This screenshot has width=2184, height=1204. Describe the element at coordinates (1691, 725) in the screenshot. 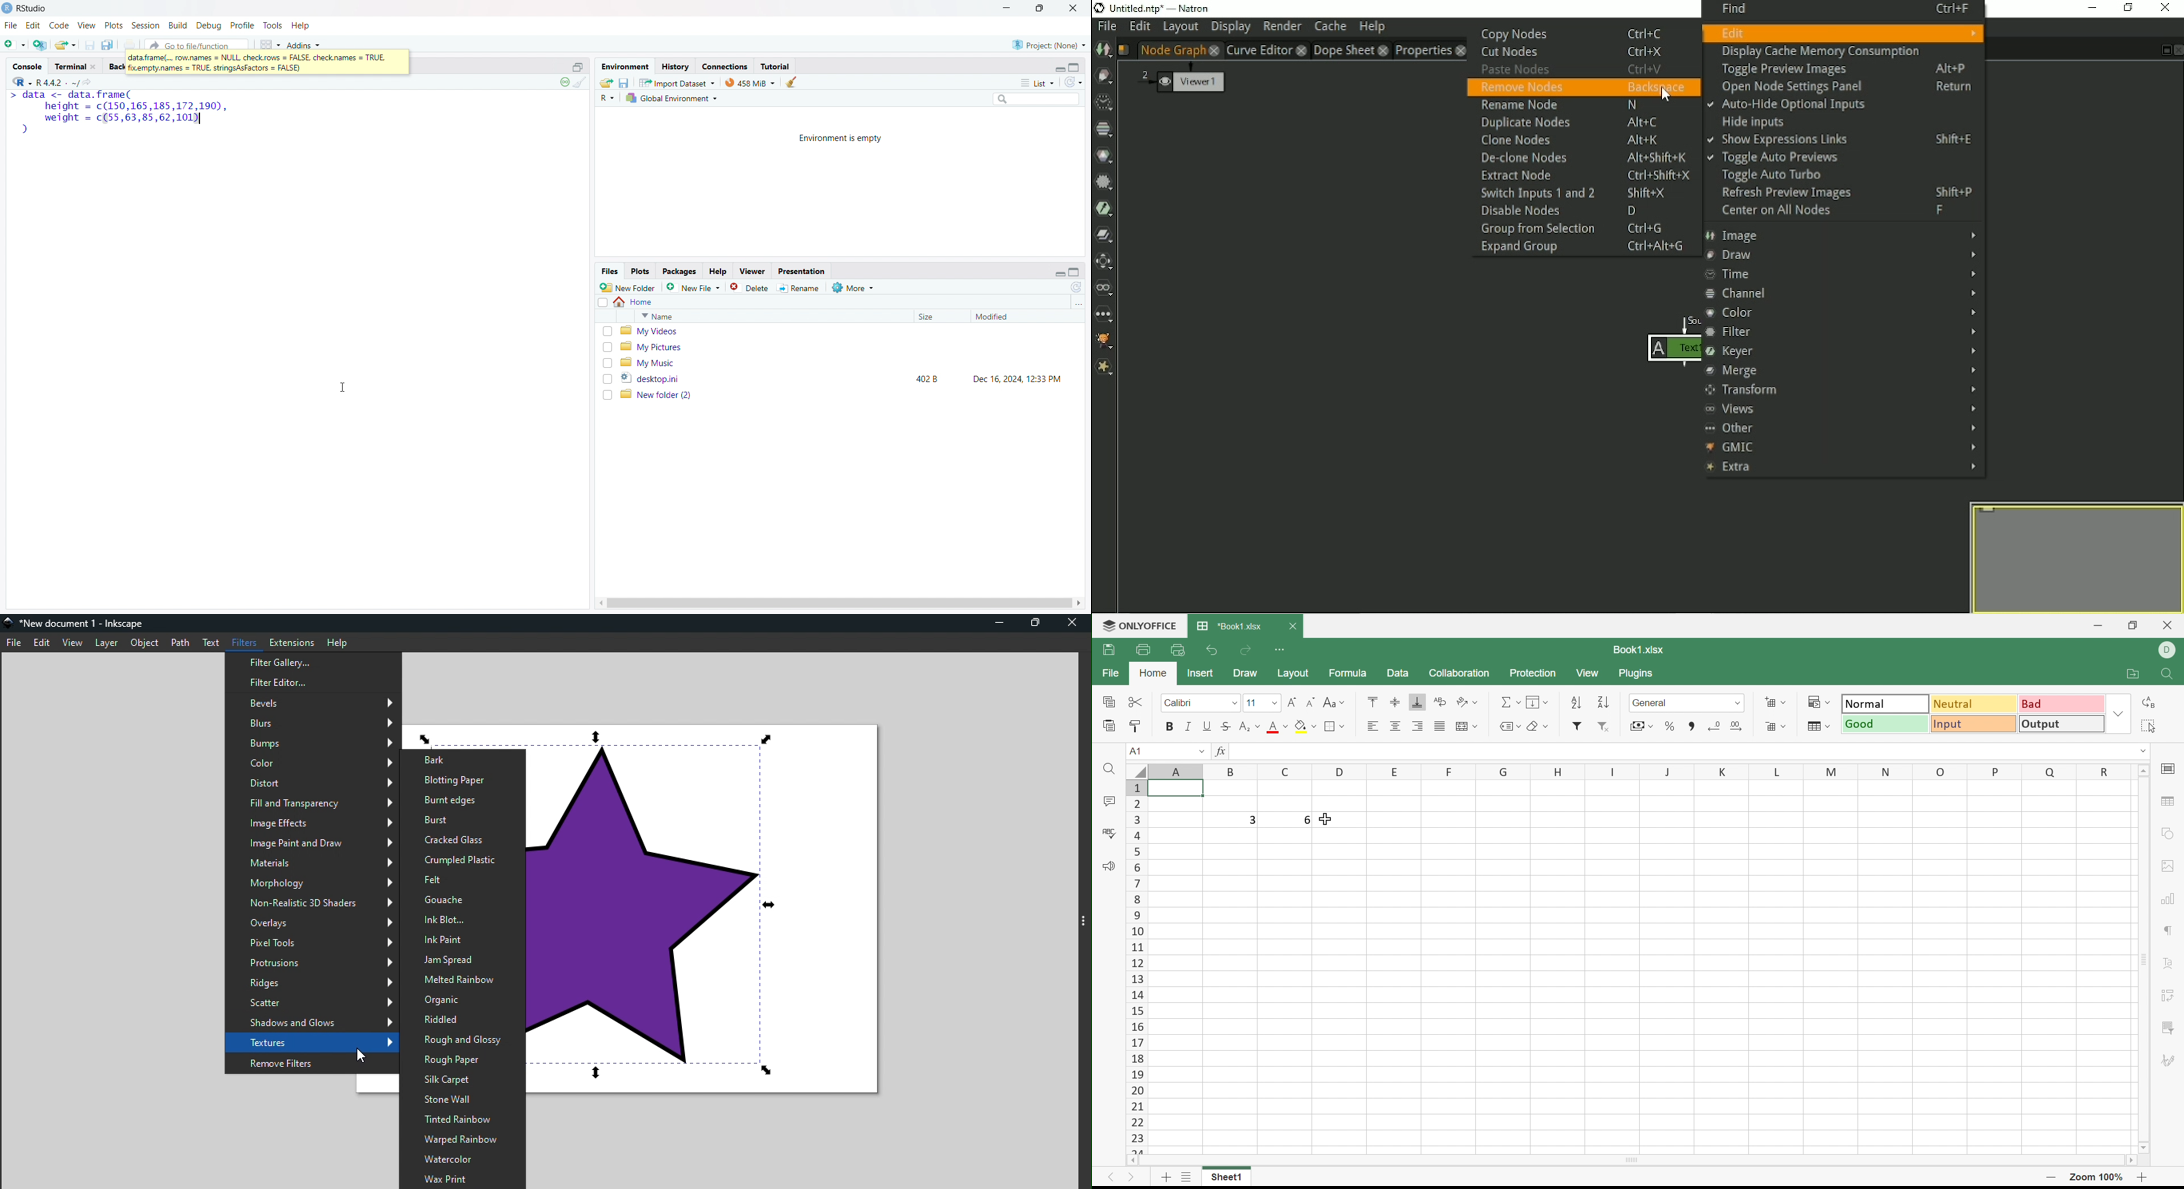

I see `Comma style` at that location.